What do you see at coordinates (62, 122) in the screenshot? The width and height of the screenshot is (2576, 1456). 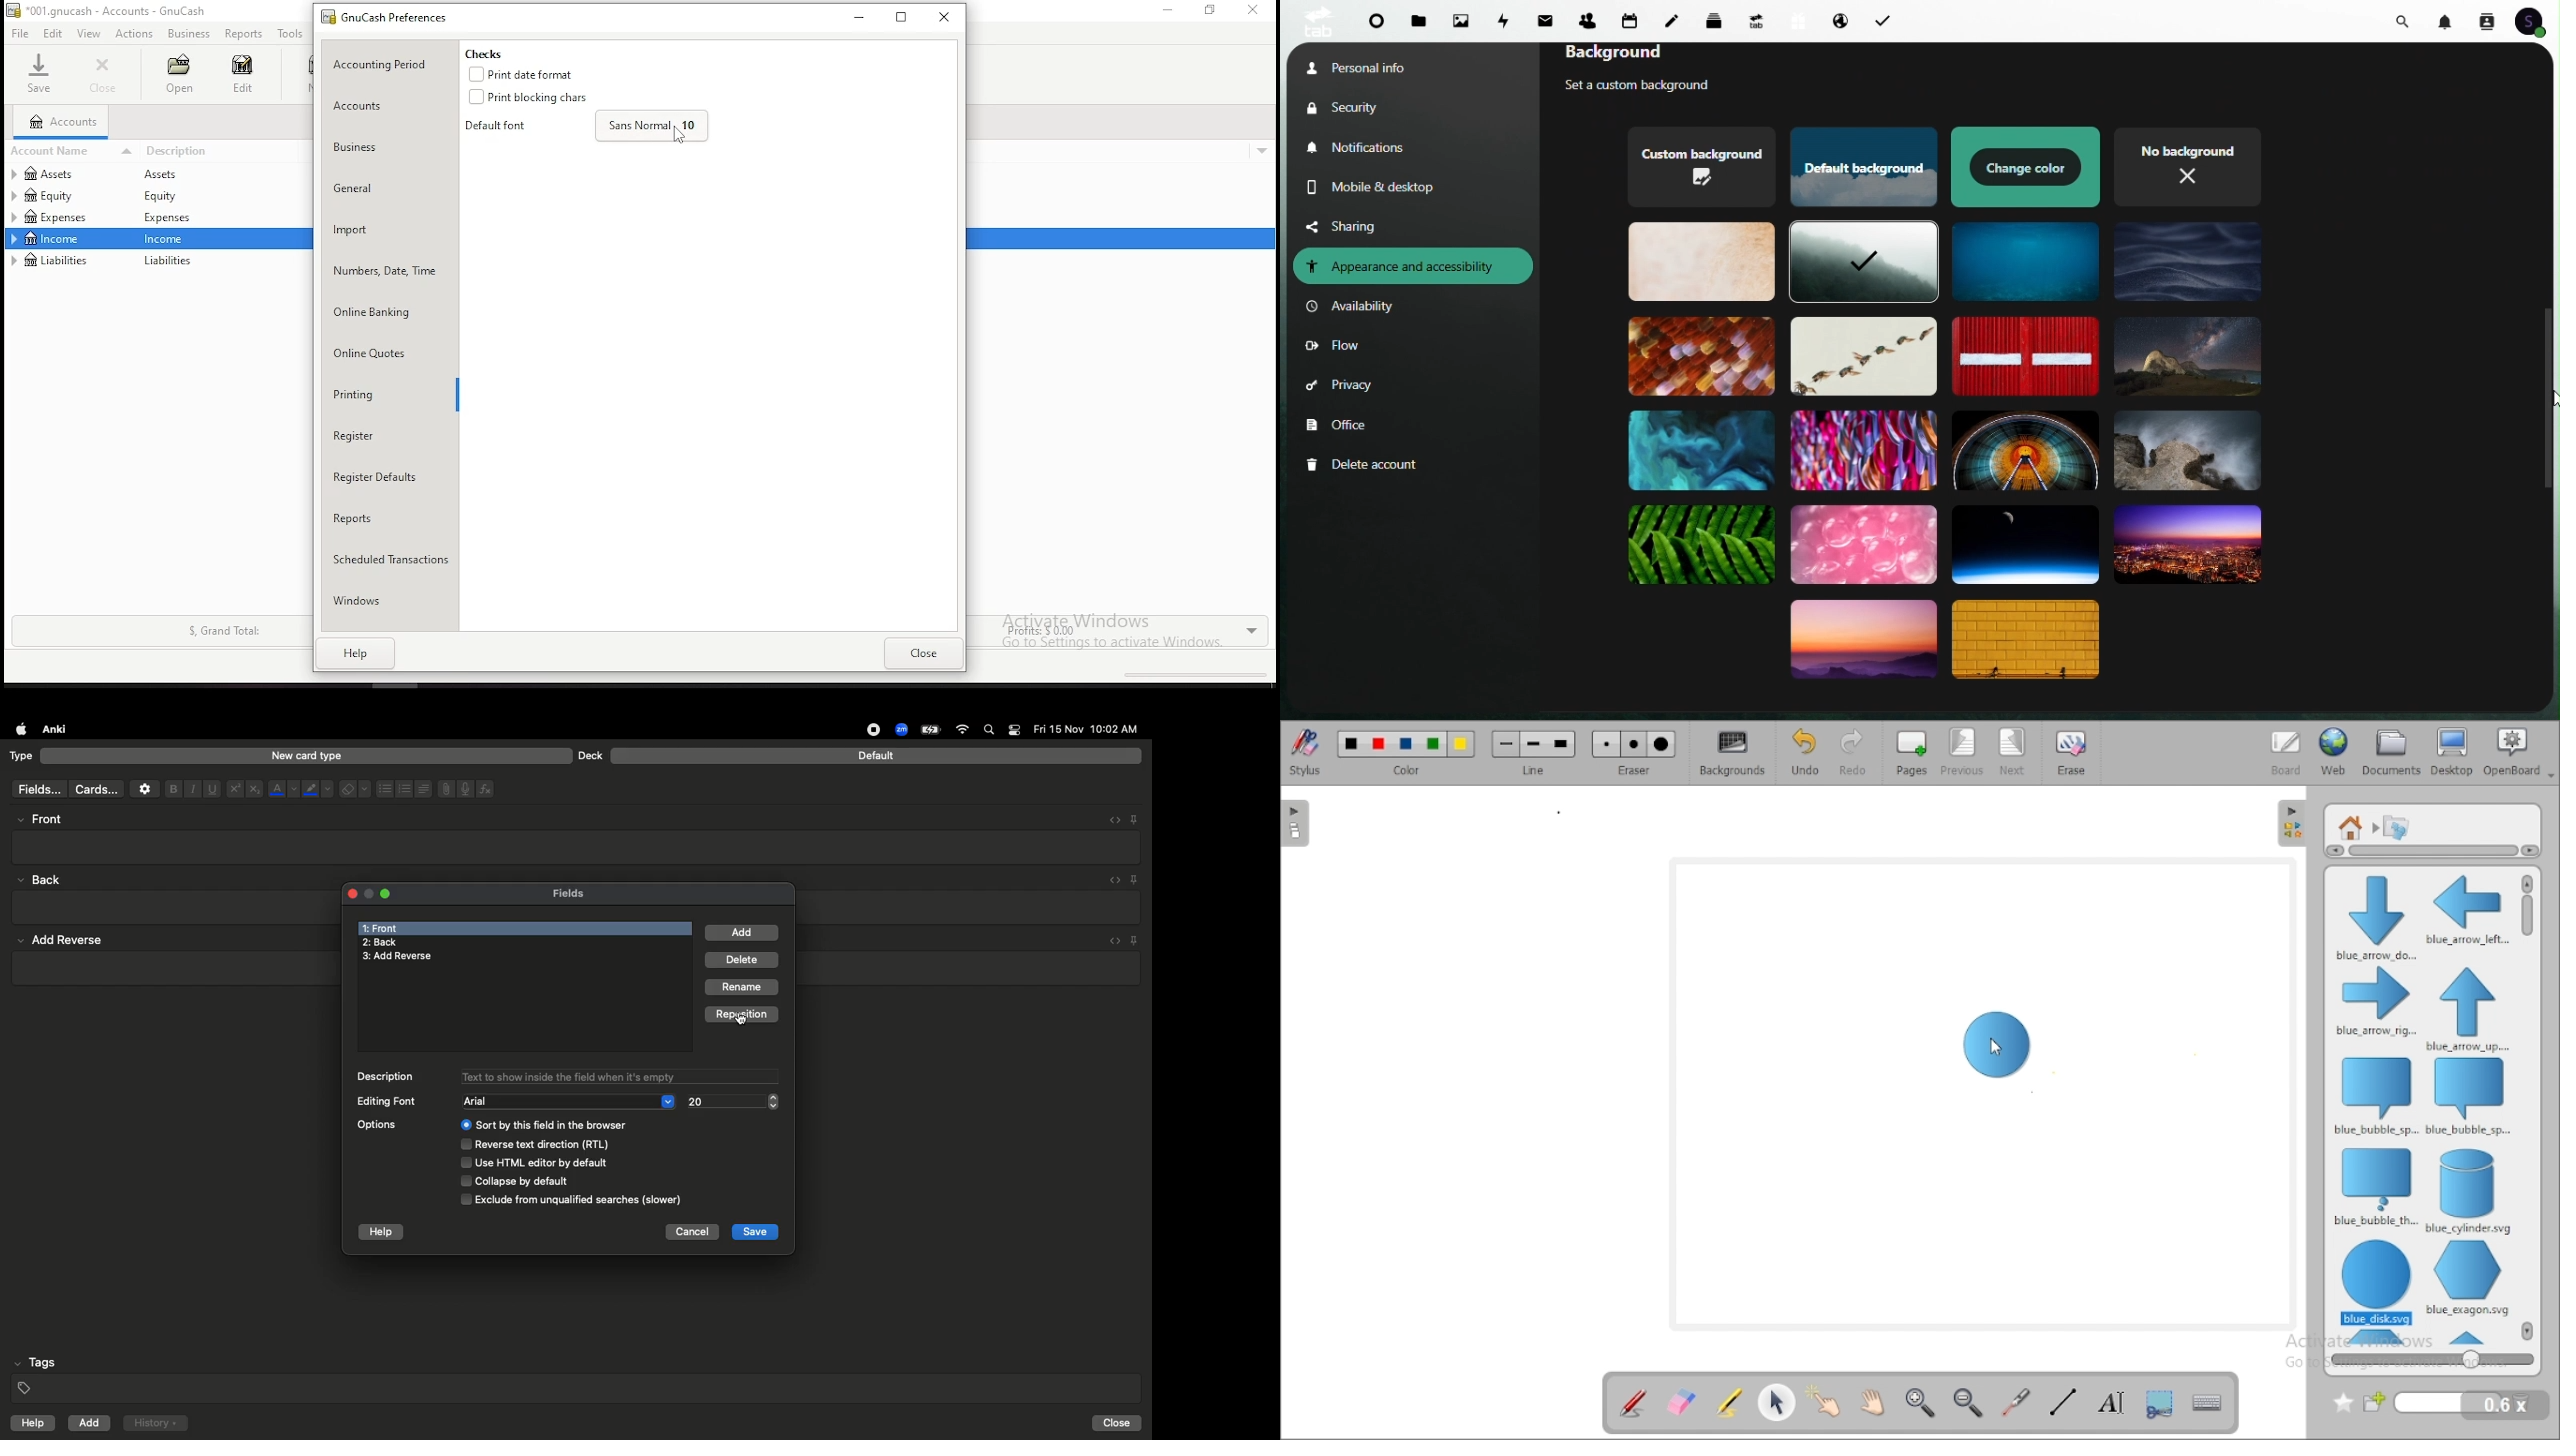 I see `accounts` at bounding box center [62, 122].